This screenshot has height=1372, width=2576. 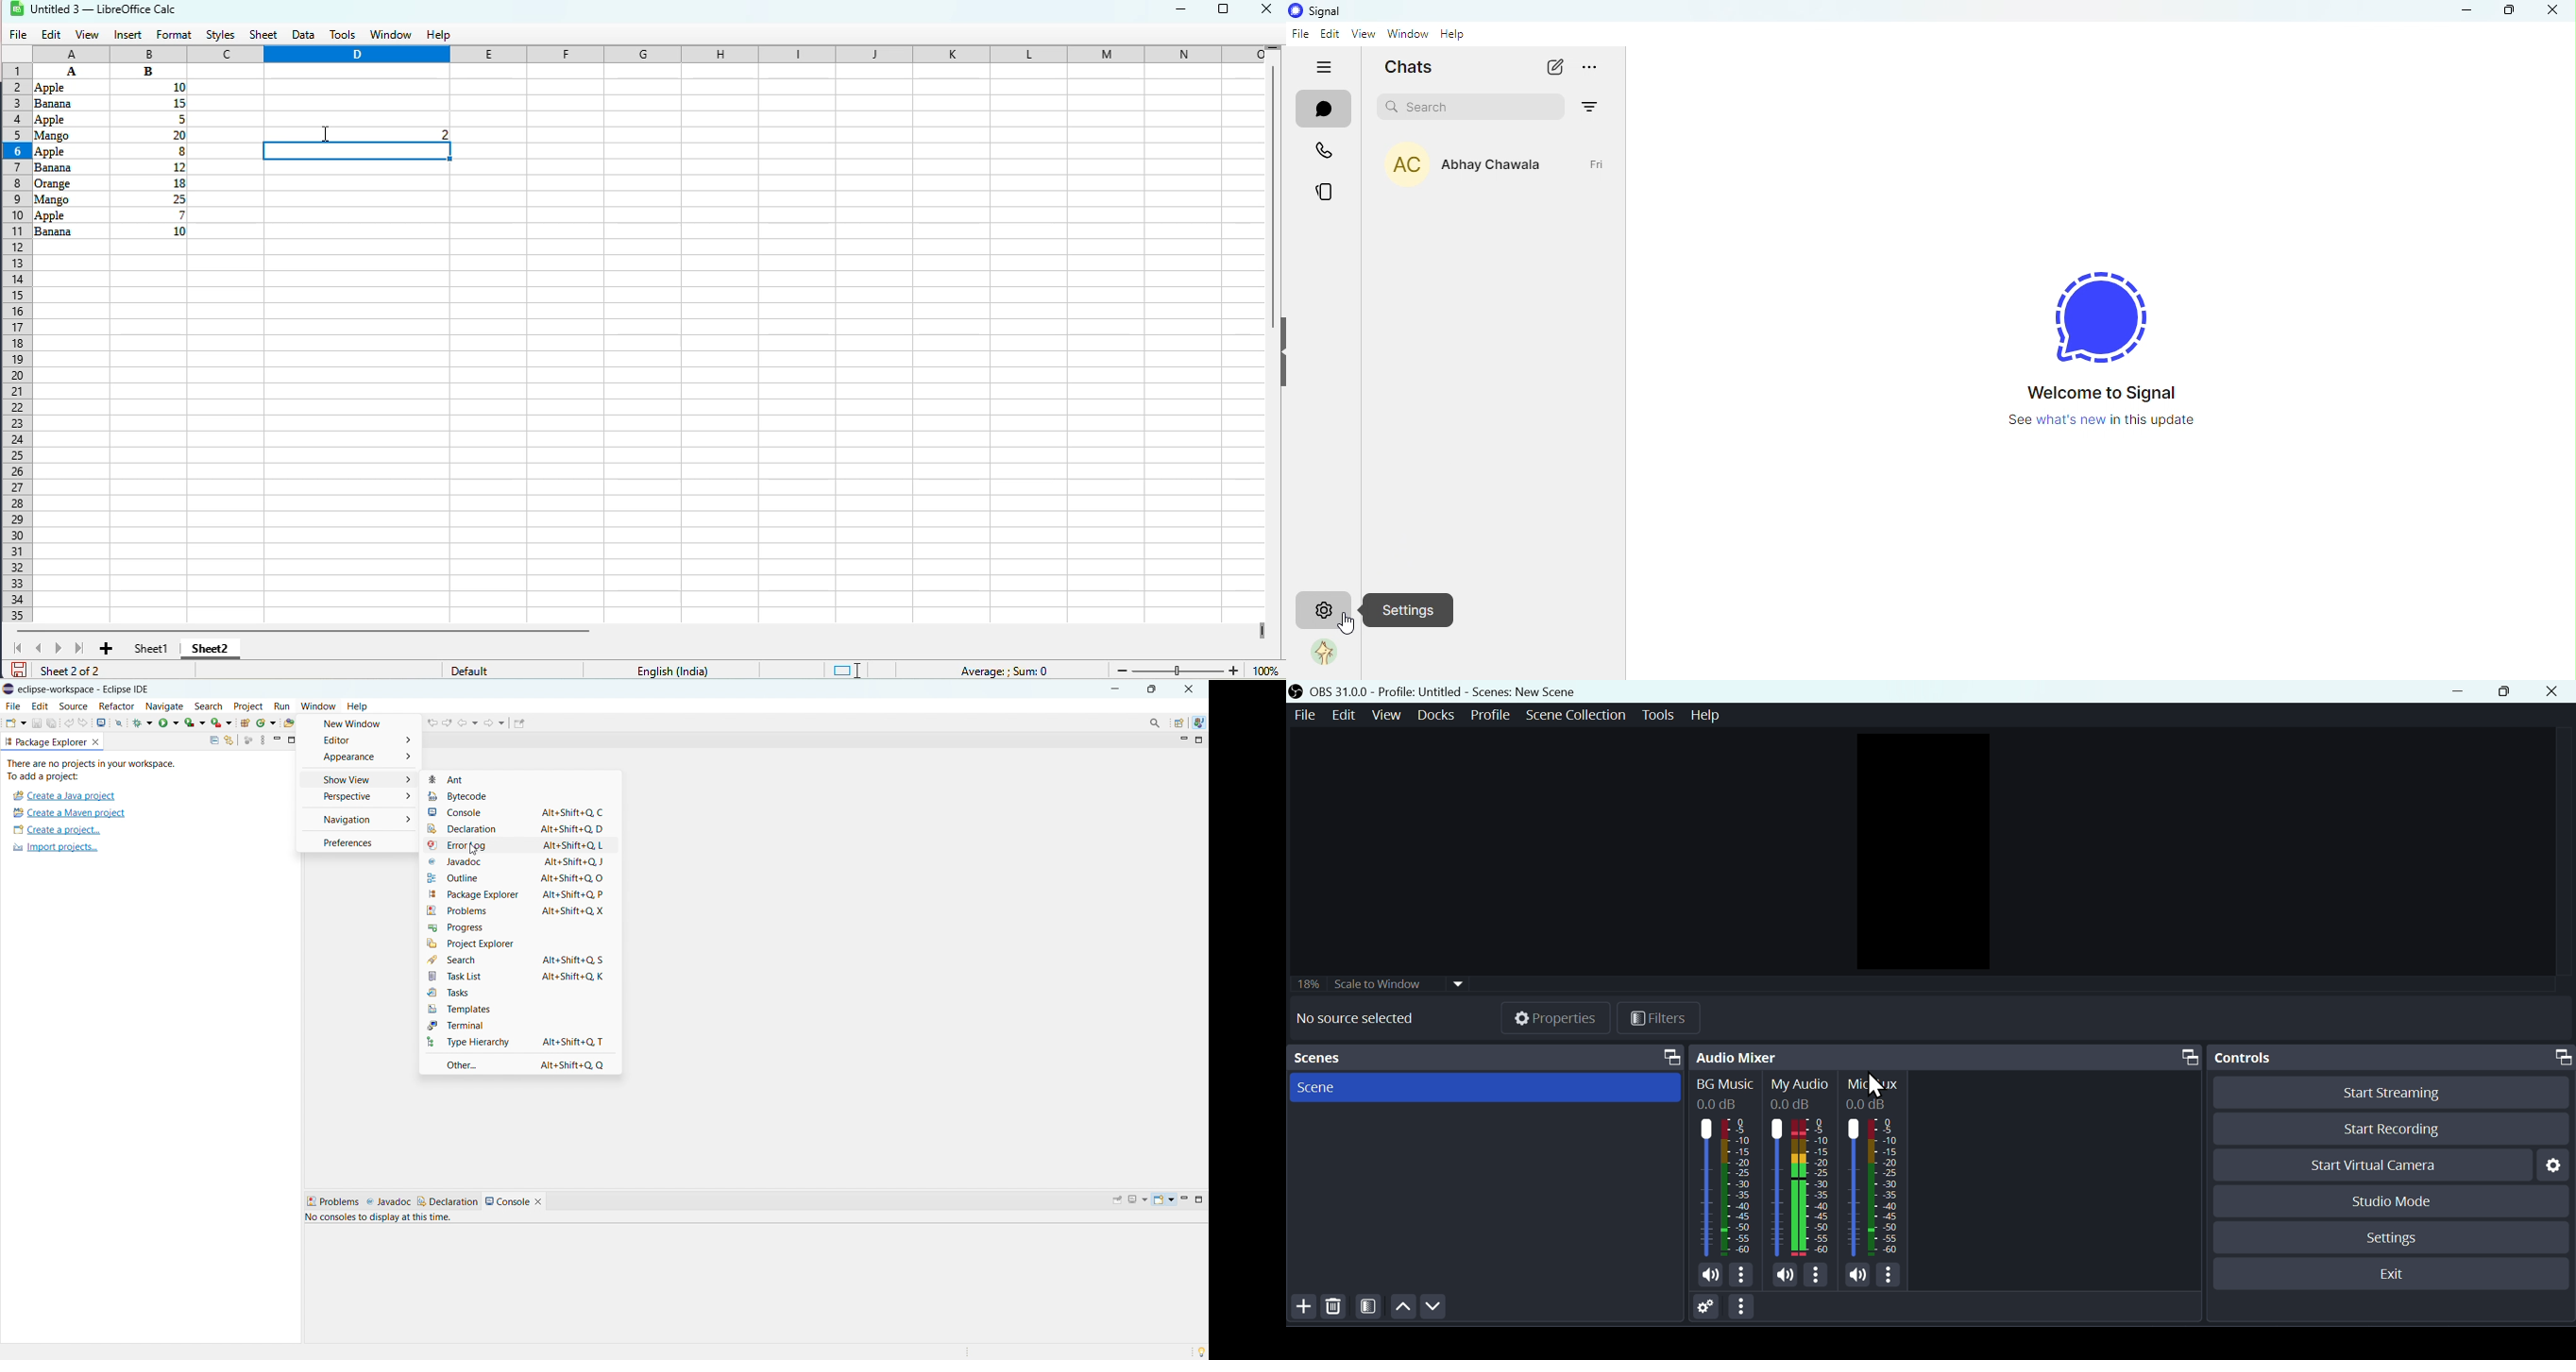 What do you see at coordinates (448, 1201) in the screenshot?
I see `declaration` at bounding box center [448, 1201].